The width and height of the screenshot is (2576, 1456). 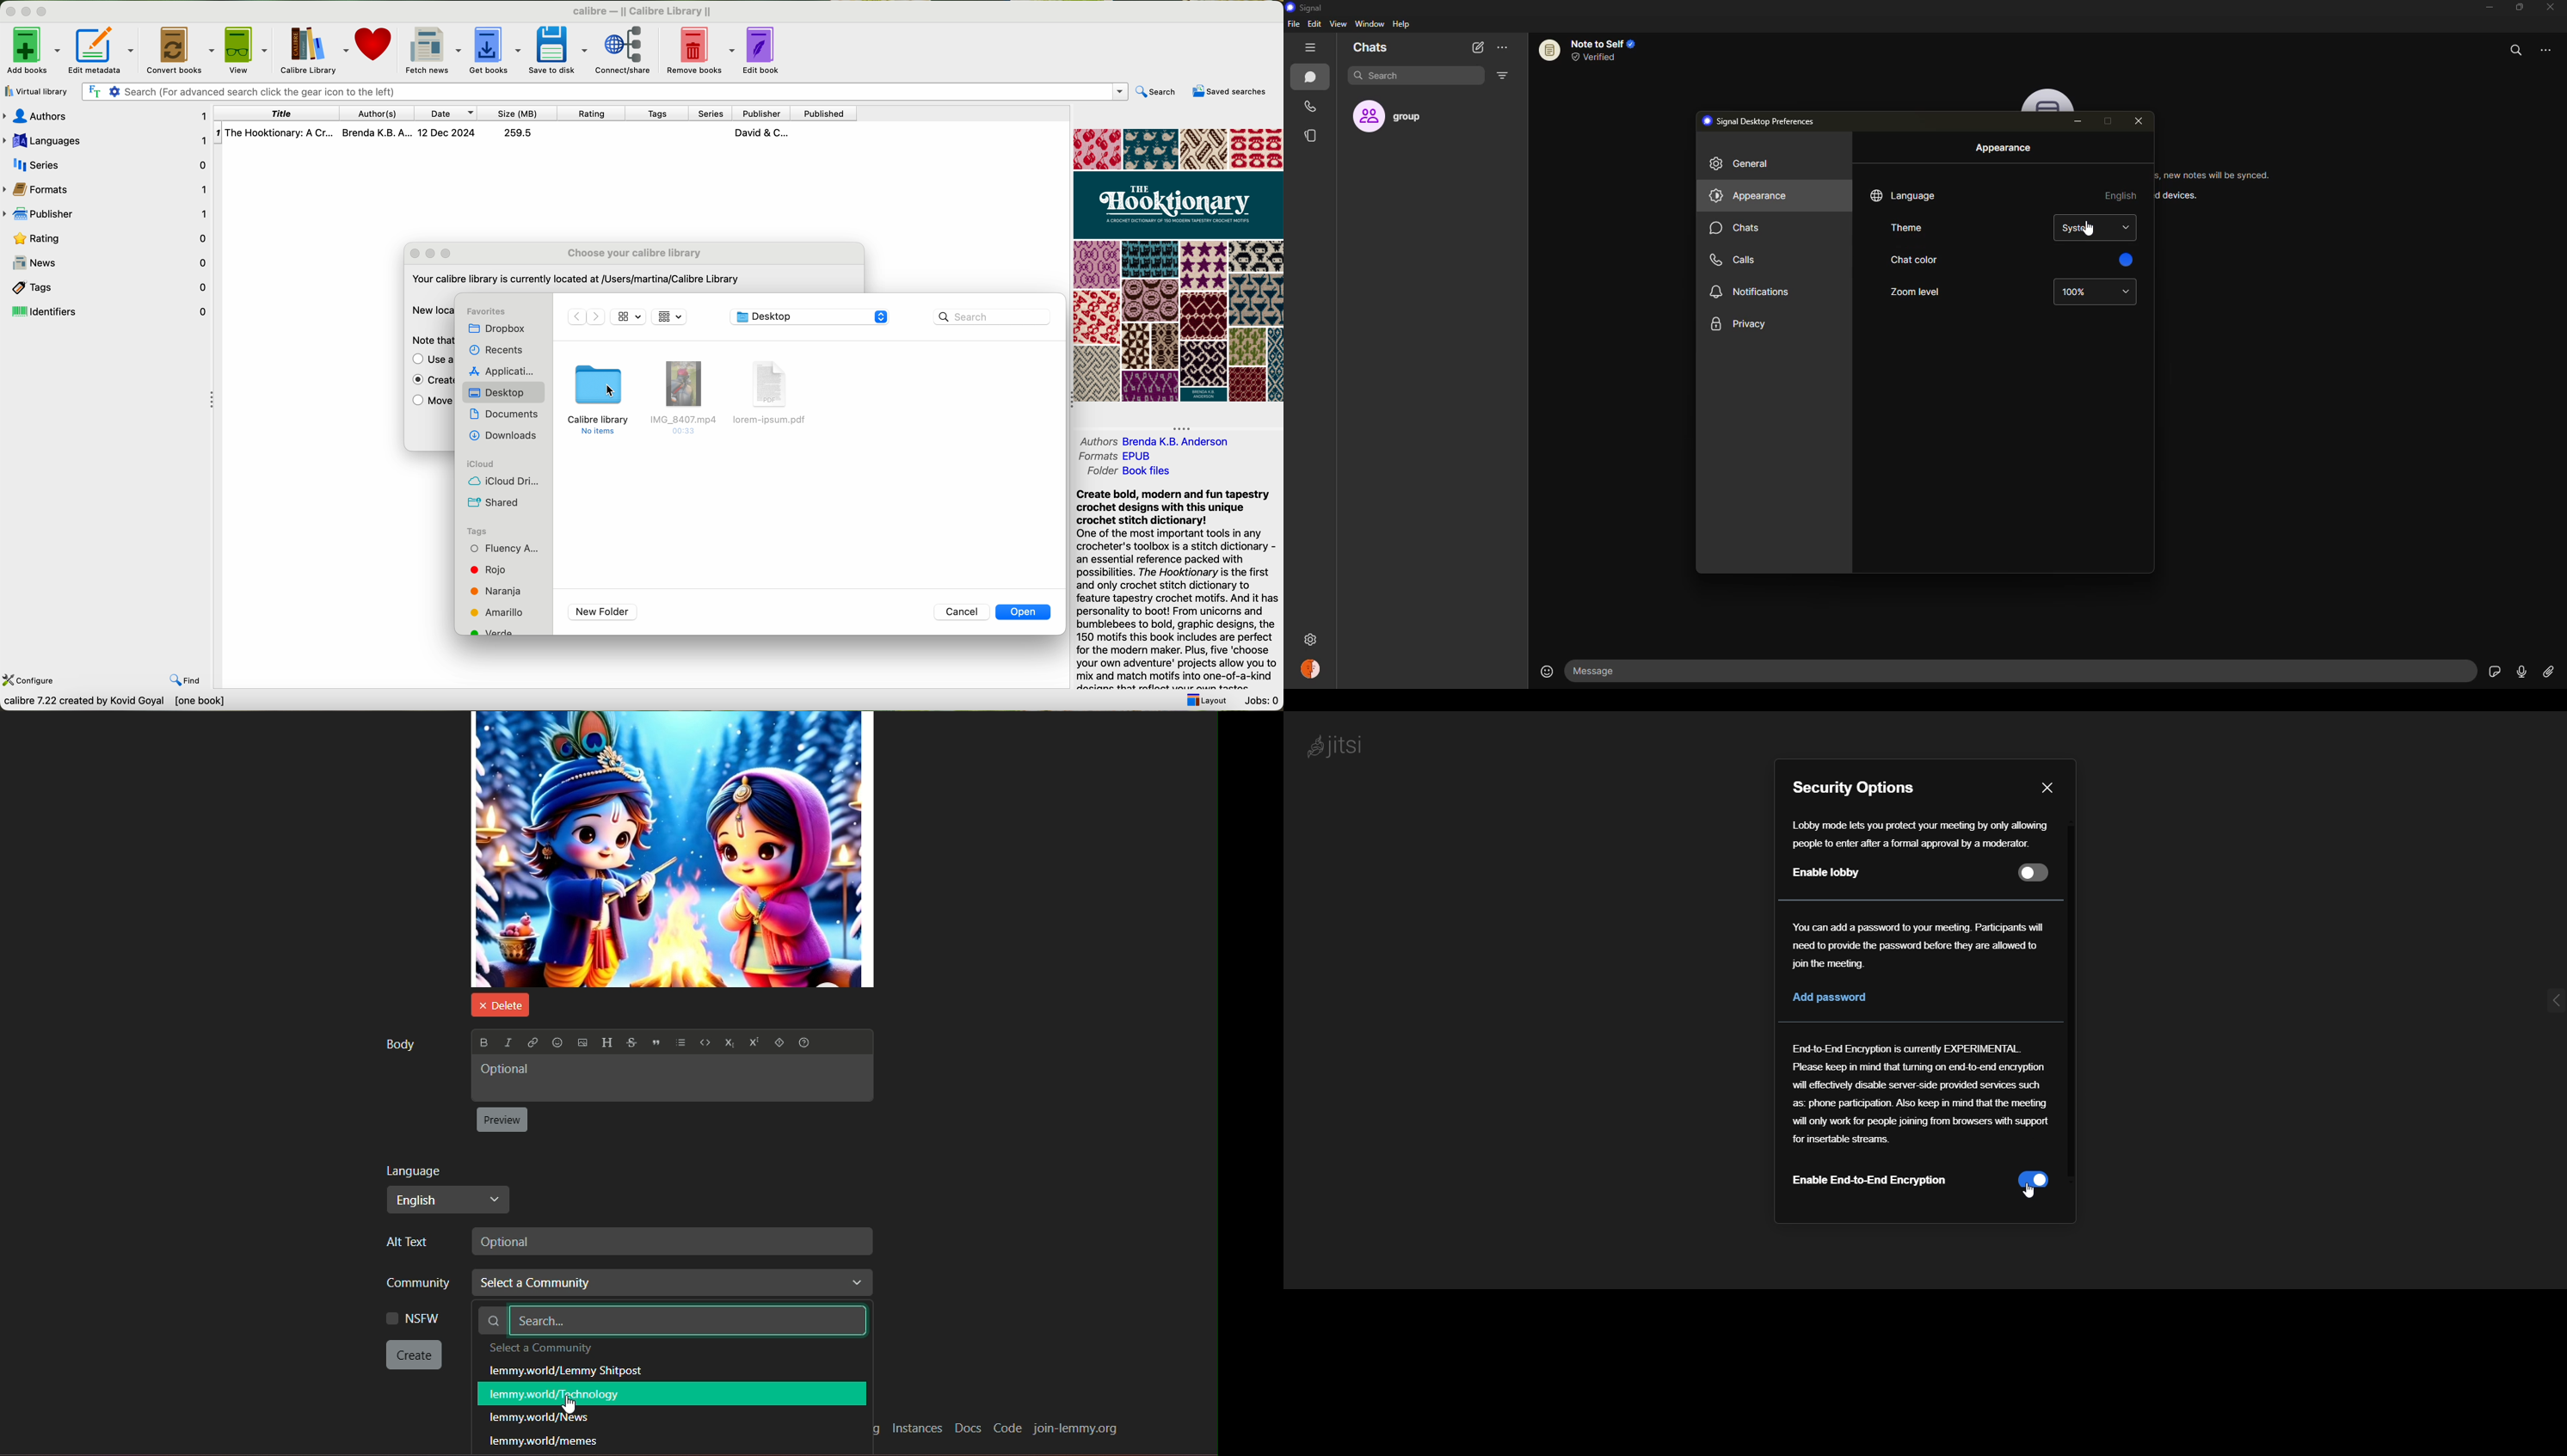 What do you see at coordinates (673, 849) in the screenshot?
I see `image` at bounding box center [673, 849].